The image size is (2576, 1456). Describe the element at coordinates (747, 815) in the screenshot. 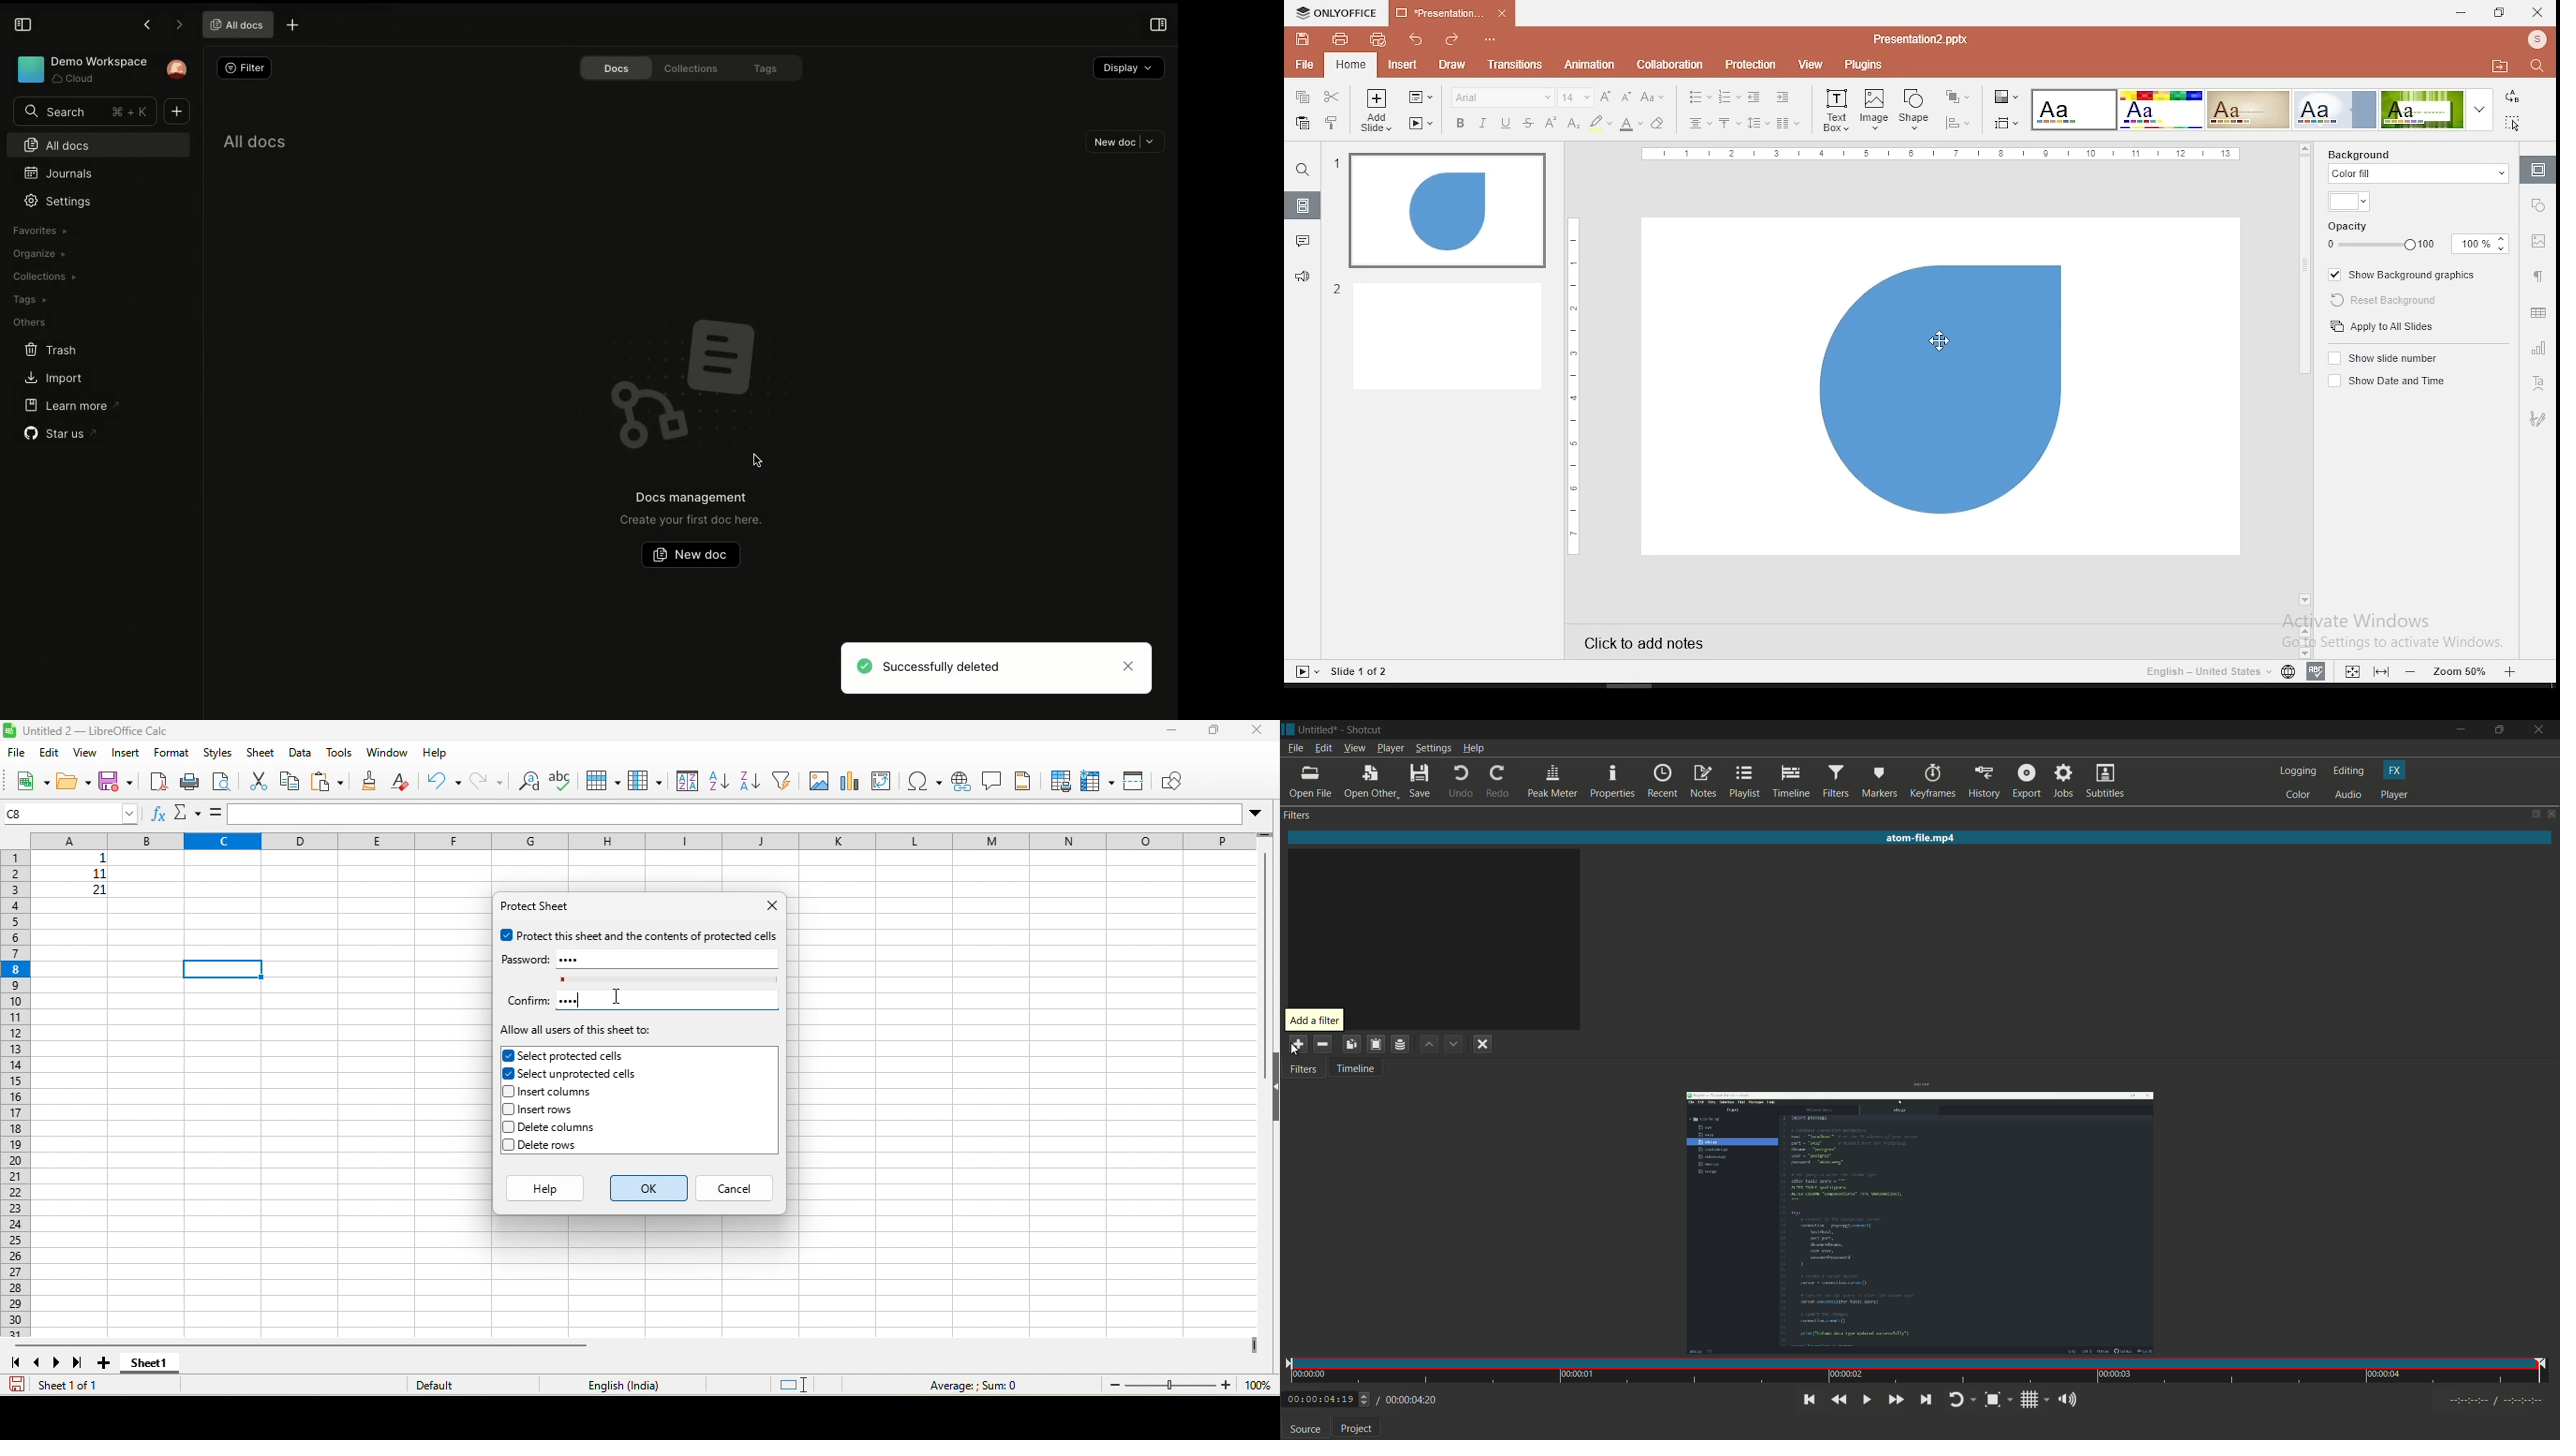

I see `formula bar` at that location.